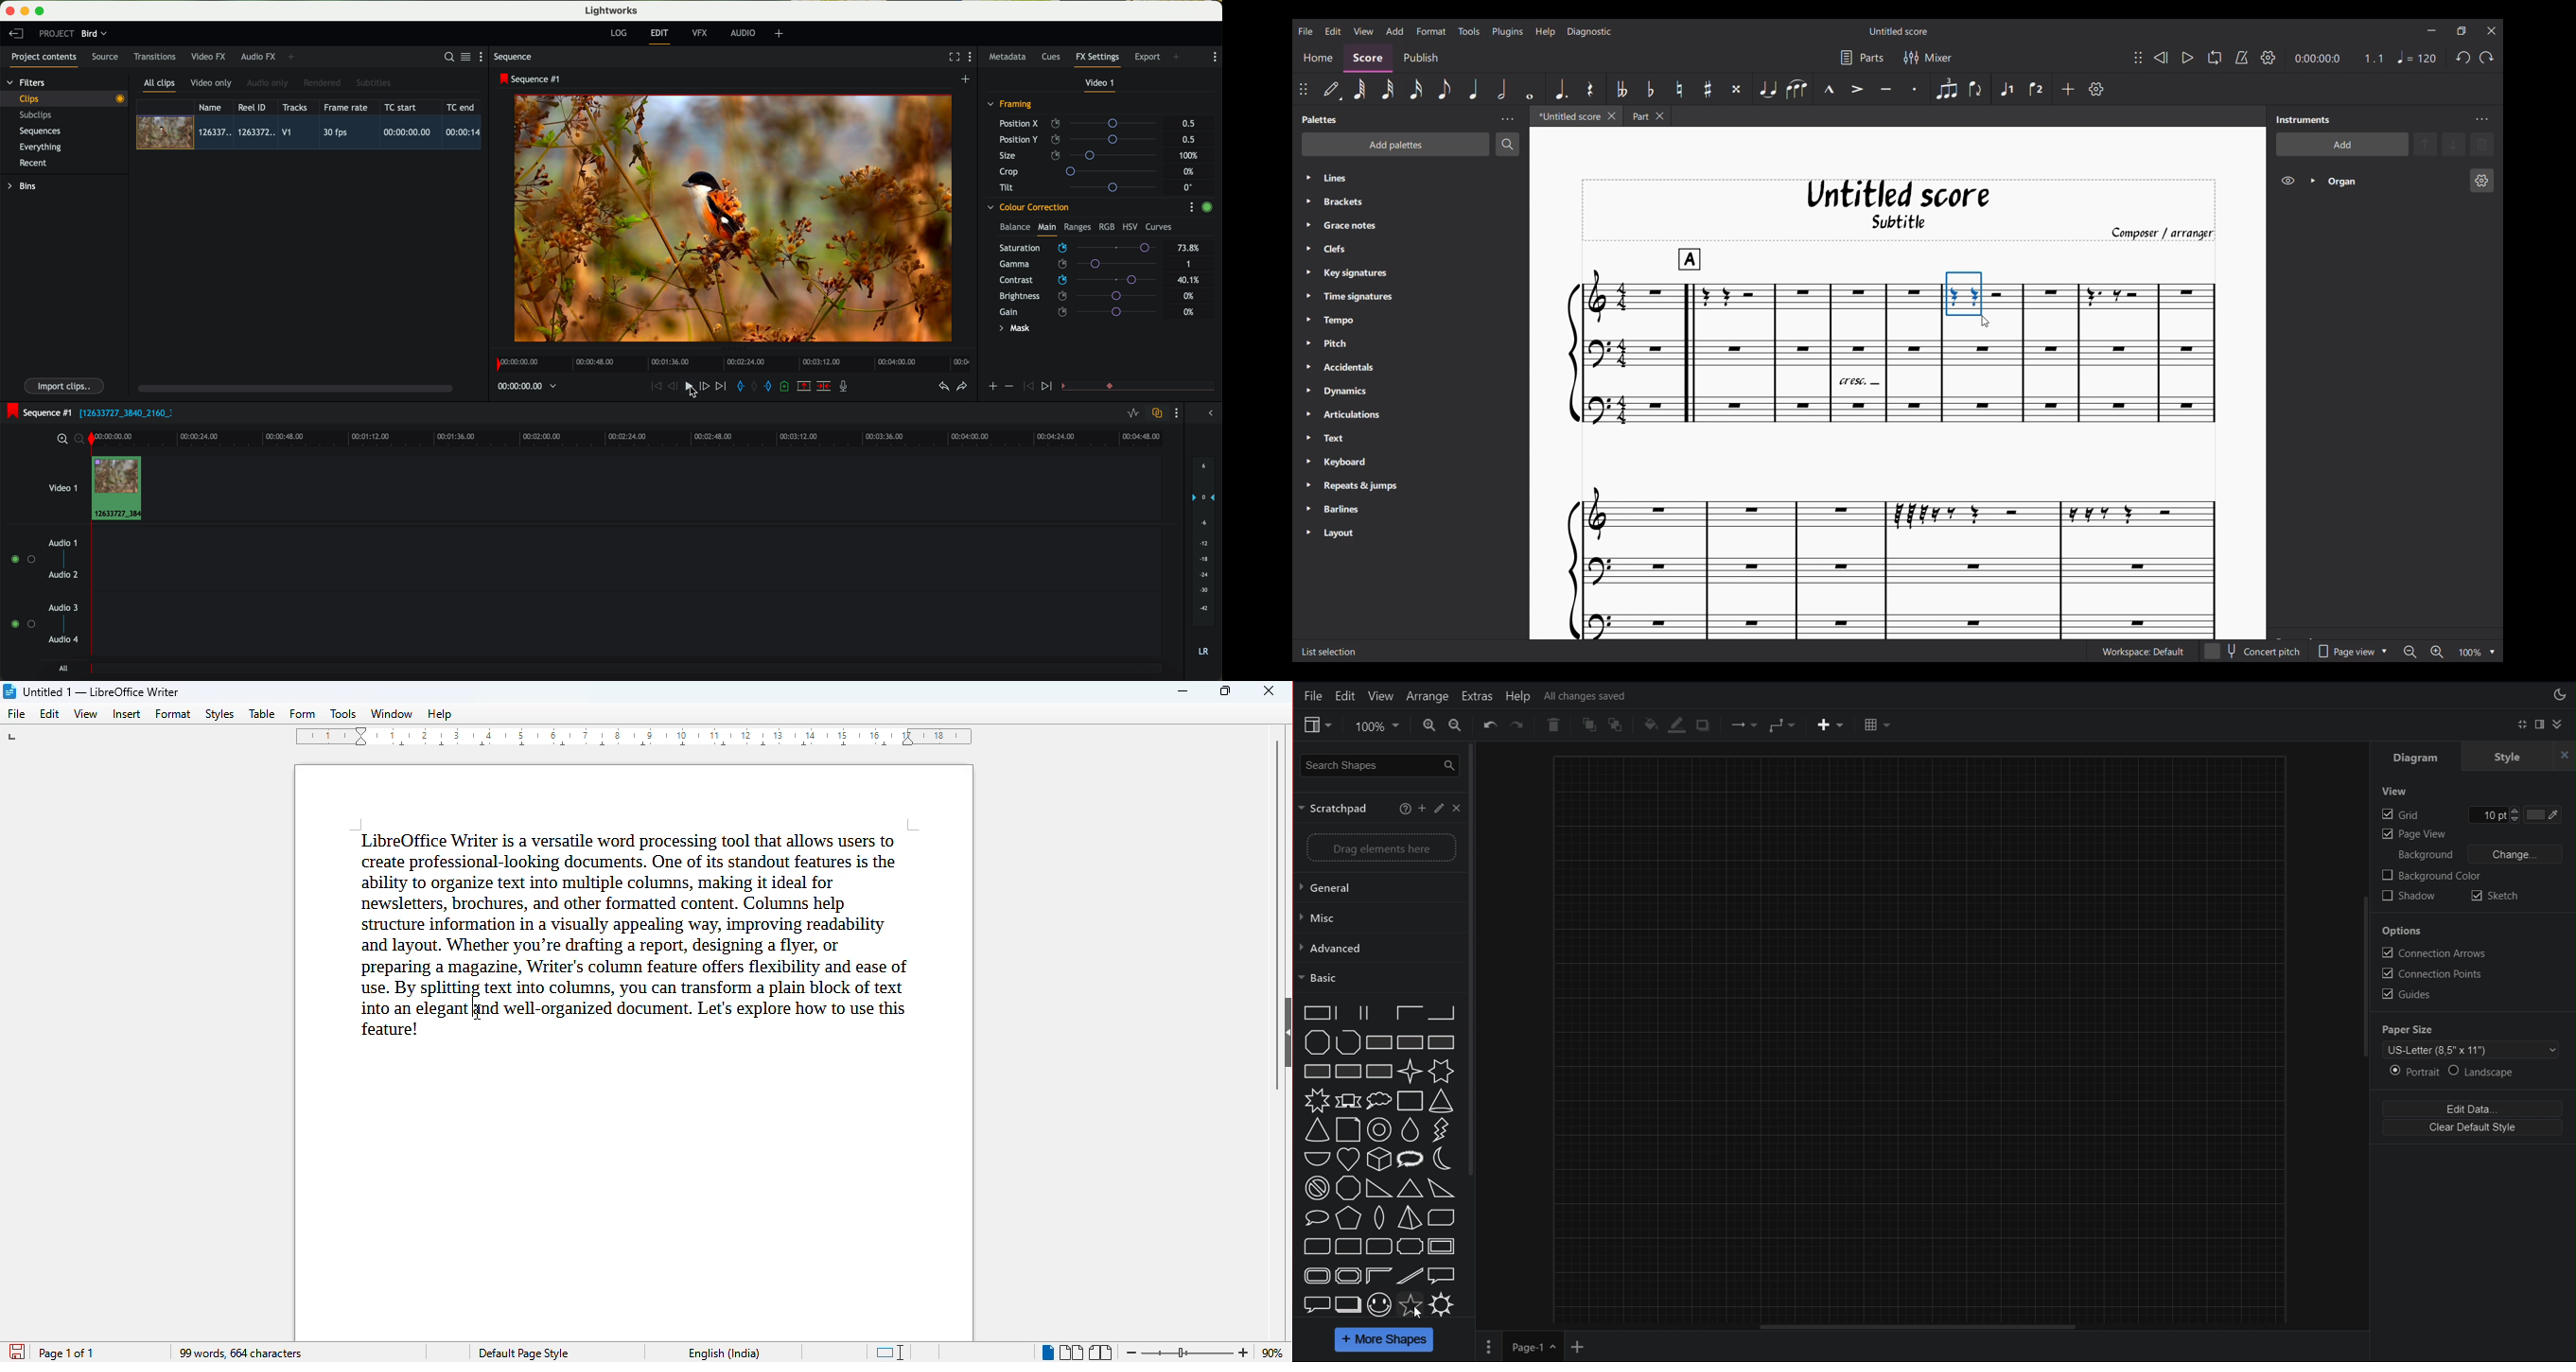 The width and height of the screenshot is (2576, 1372). What do you see at coordinates (2433, 952) in the screenshot?
I see `Connection Arrows` at bounding box center [2433, 952].